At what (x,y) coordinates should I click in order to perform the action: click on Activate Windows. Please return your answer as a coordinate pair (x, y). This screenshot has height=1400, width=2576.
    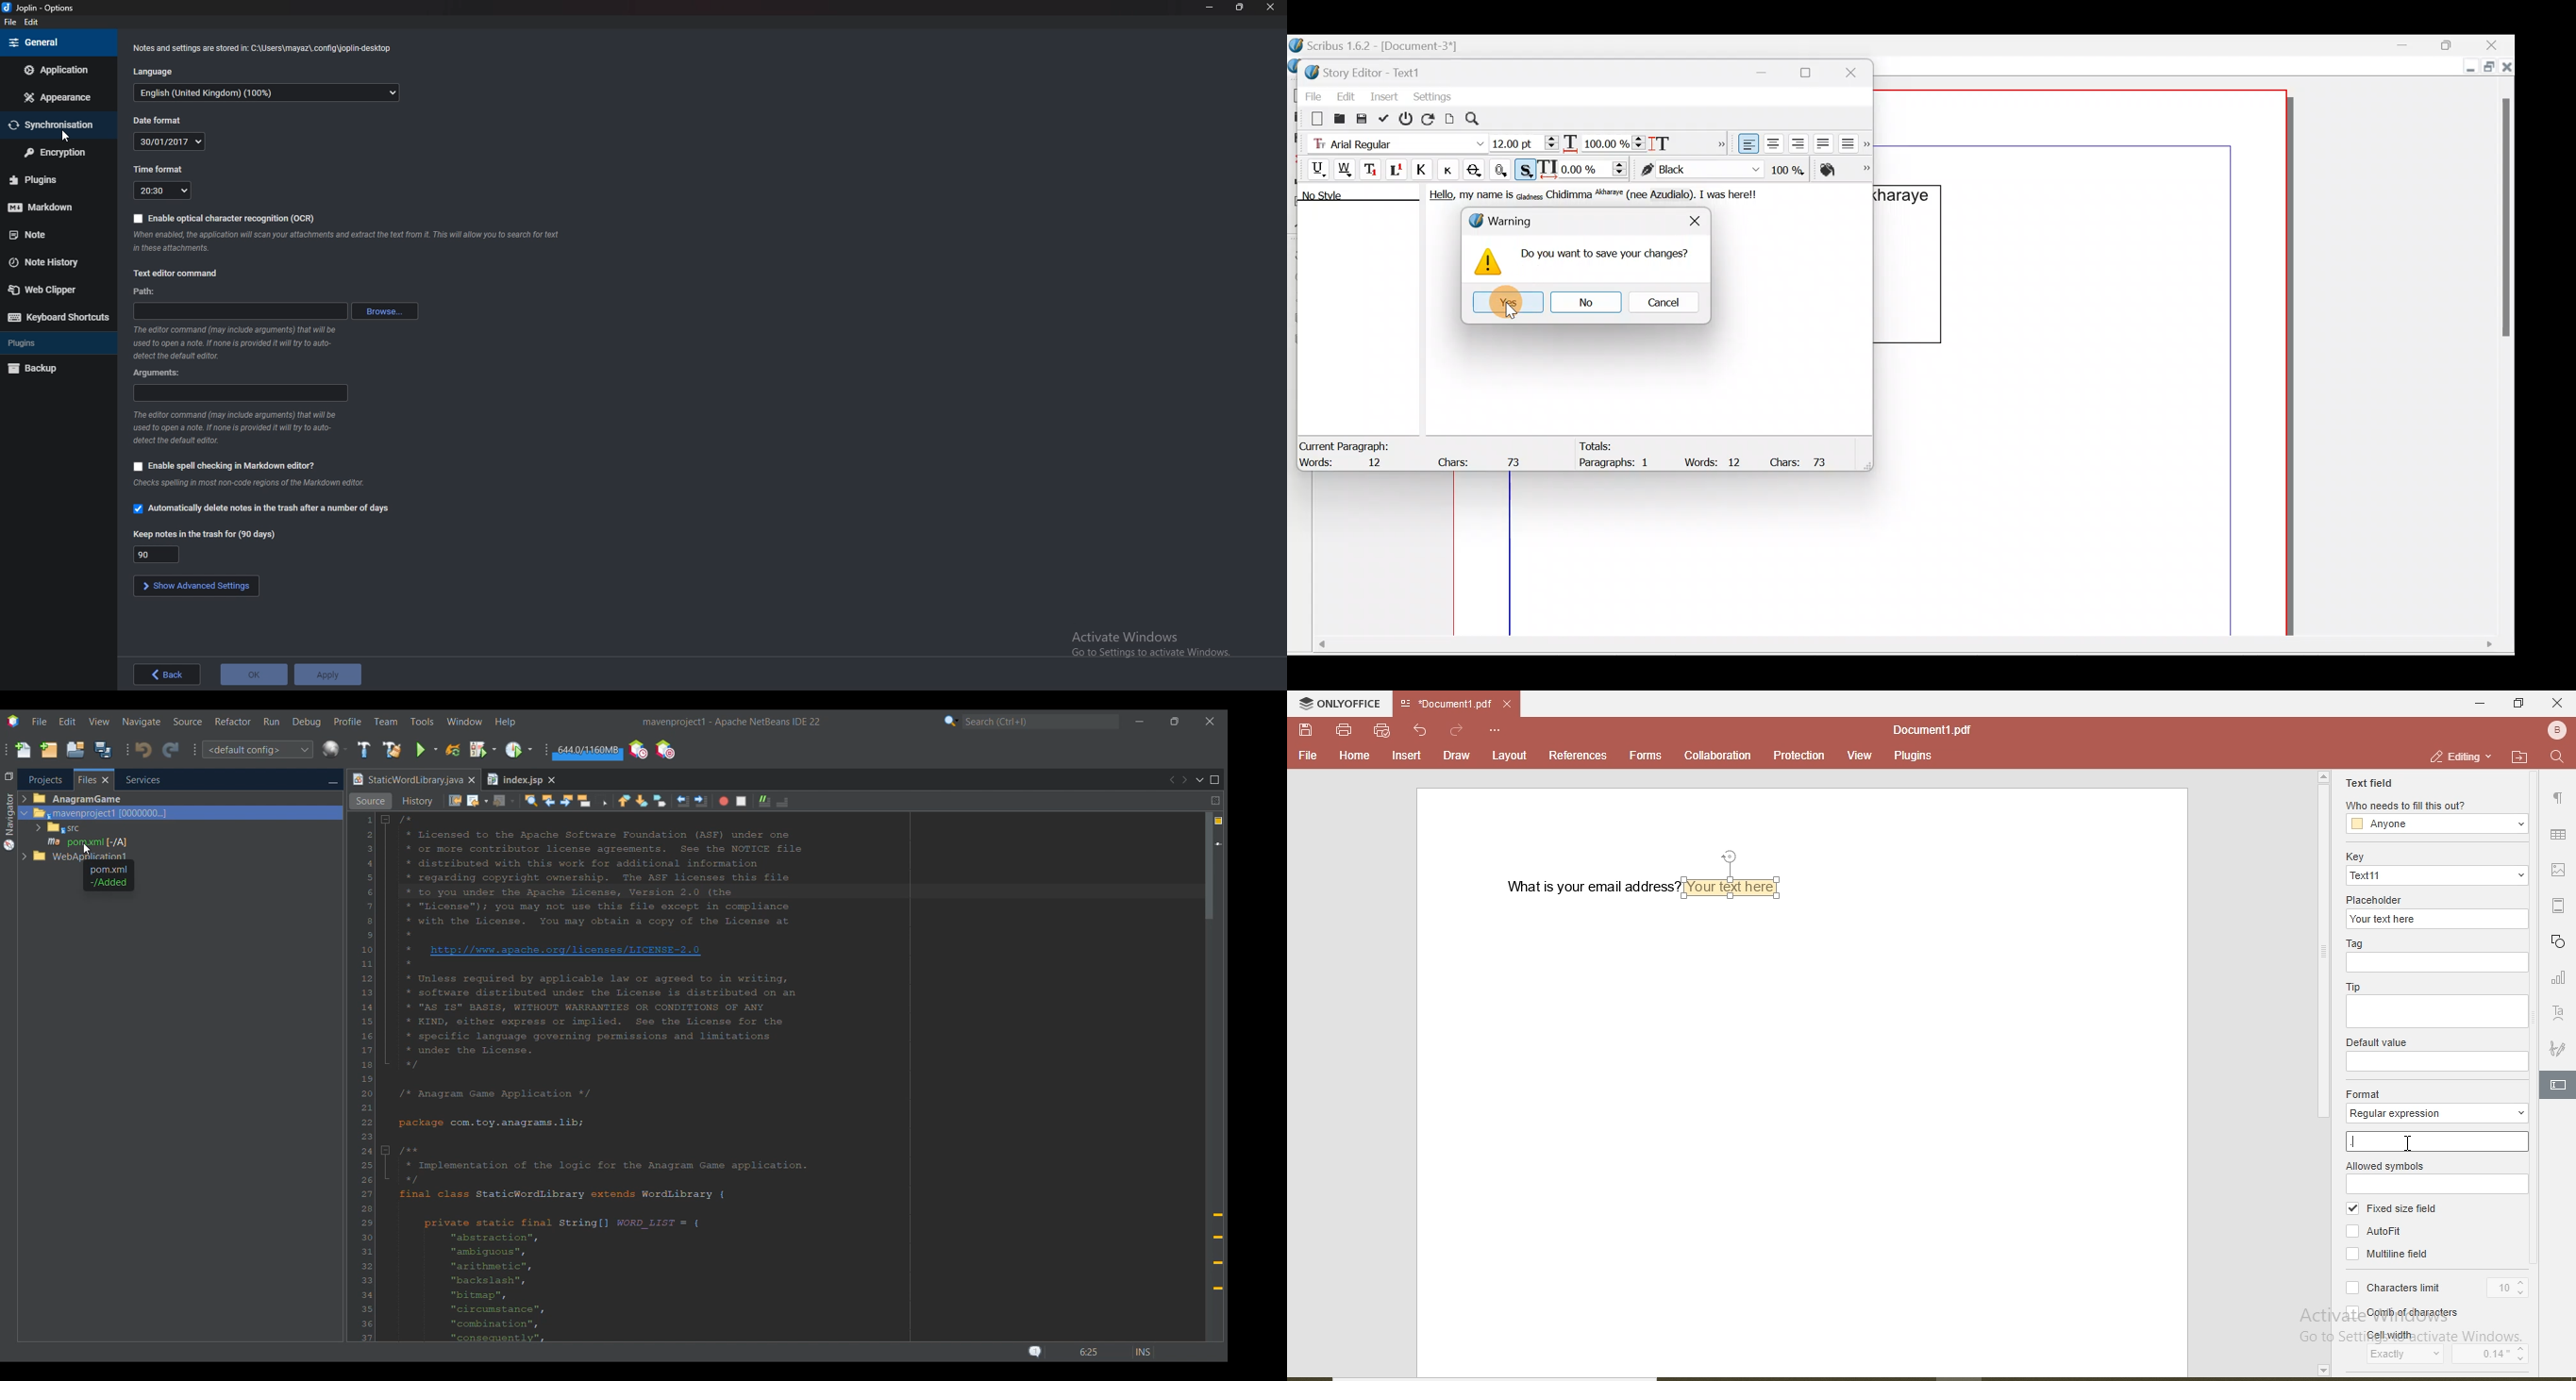
    Looking at the image, I should click on (1145, 642).